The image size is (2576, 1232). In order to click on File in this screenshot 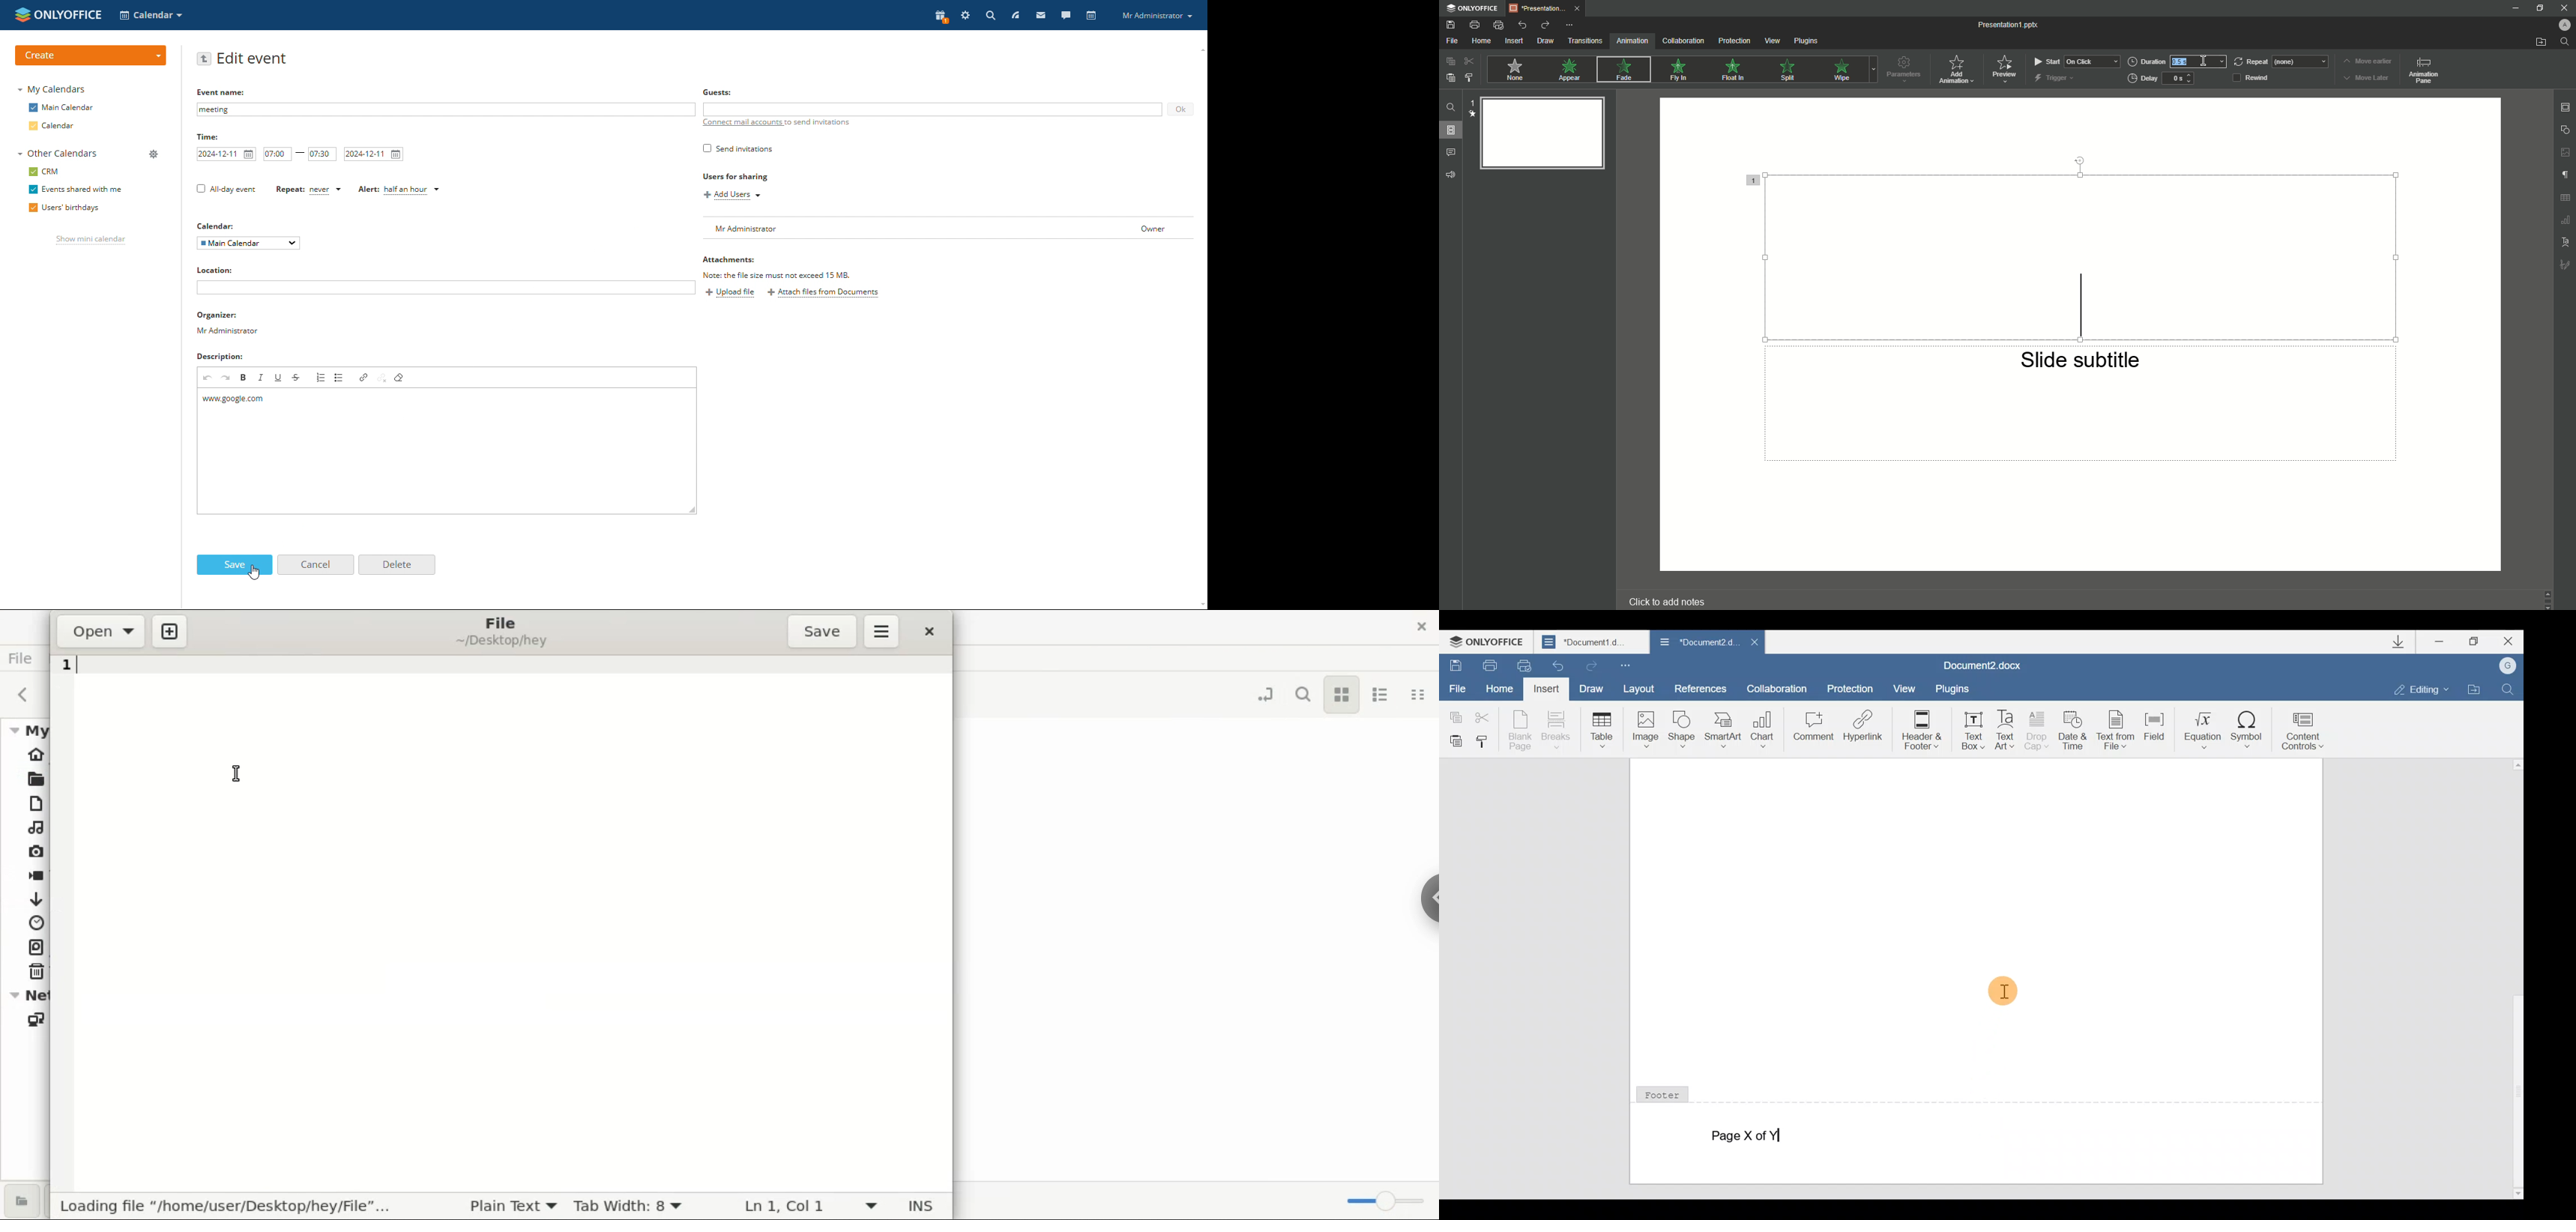, I will do `click(1453, 41)`.